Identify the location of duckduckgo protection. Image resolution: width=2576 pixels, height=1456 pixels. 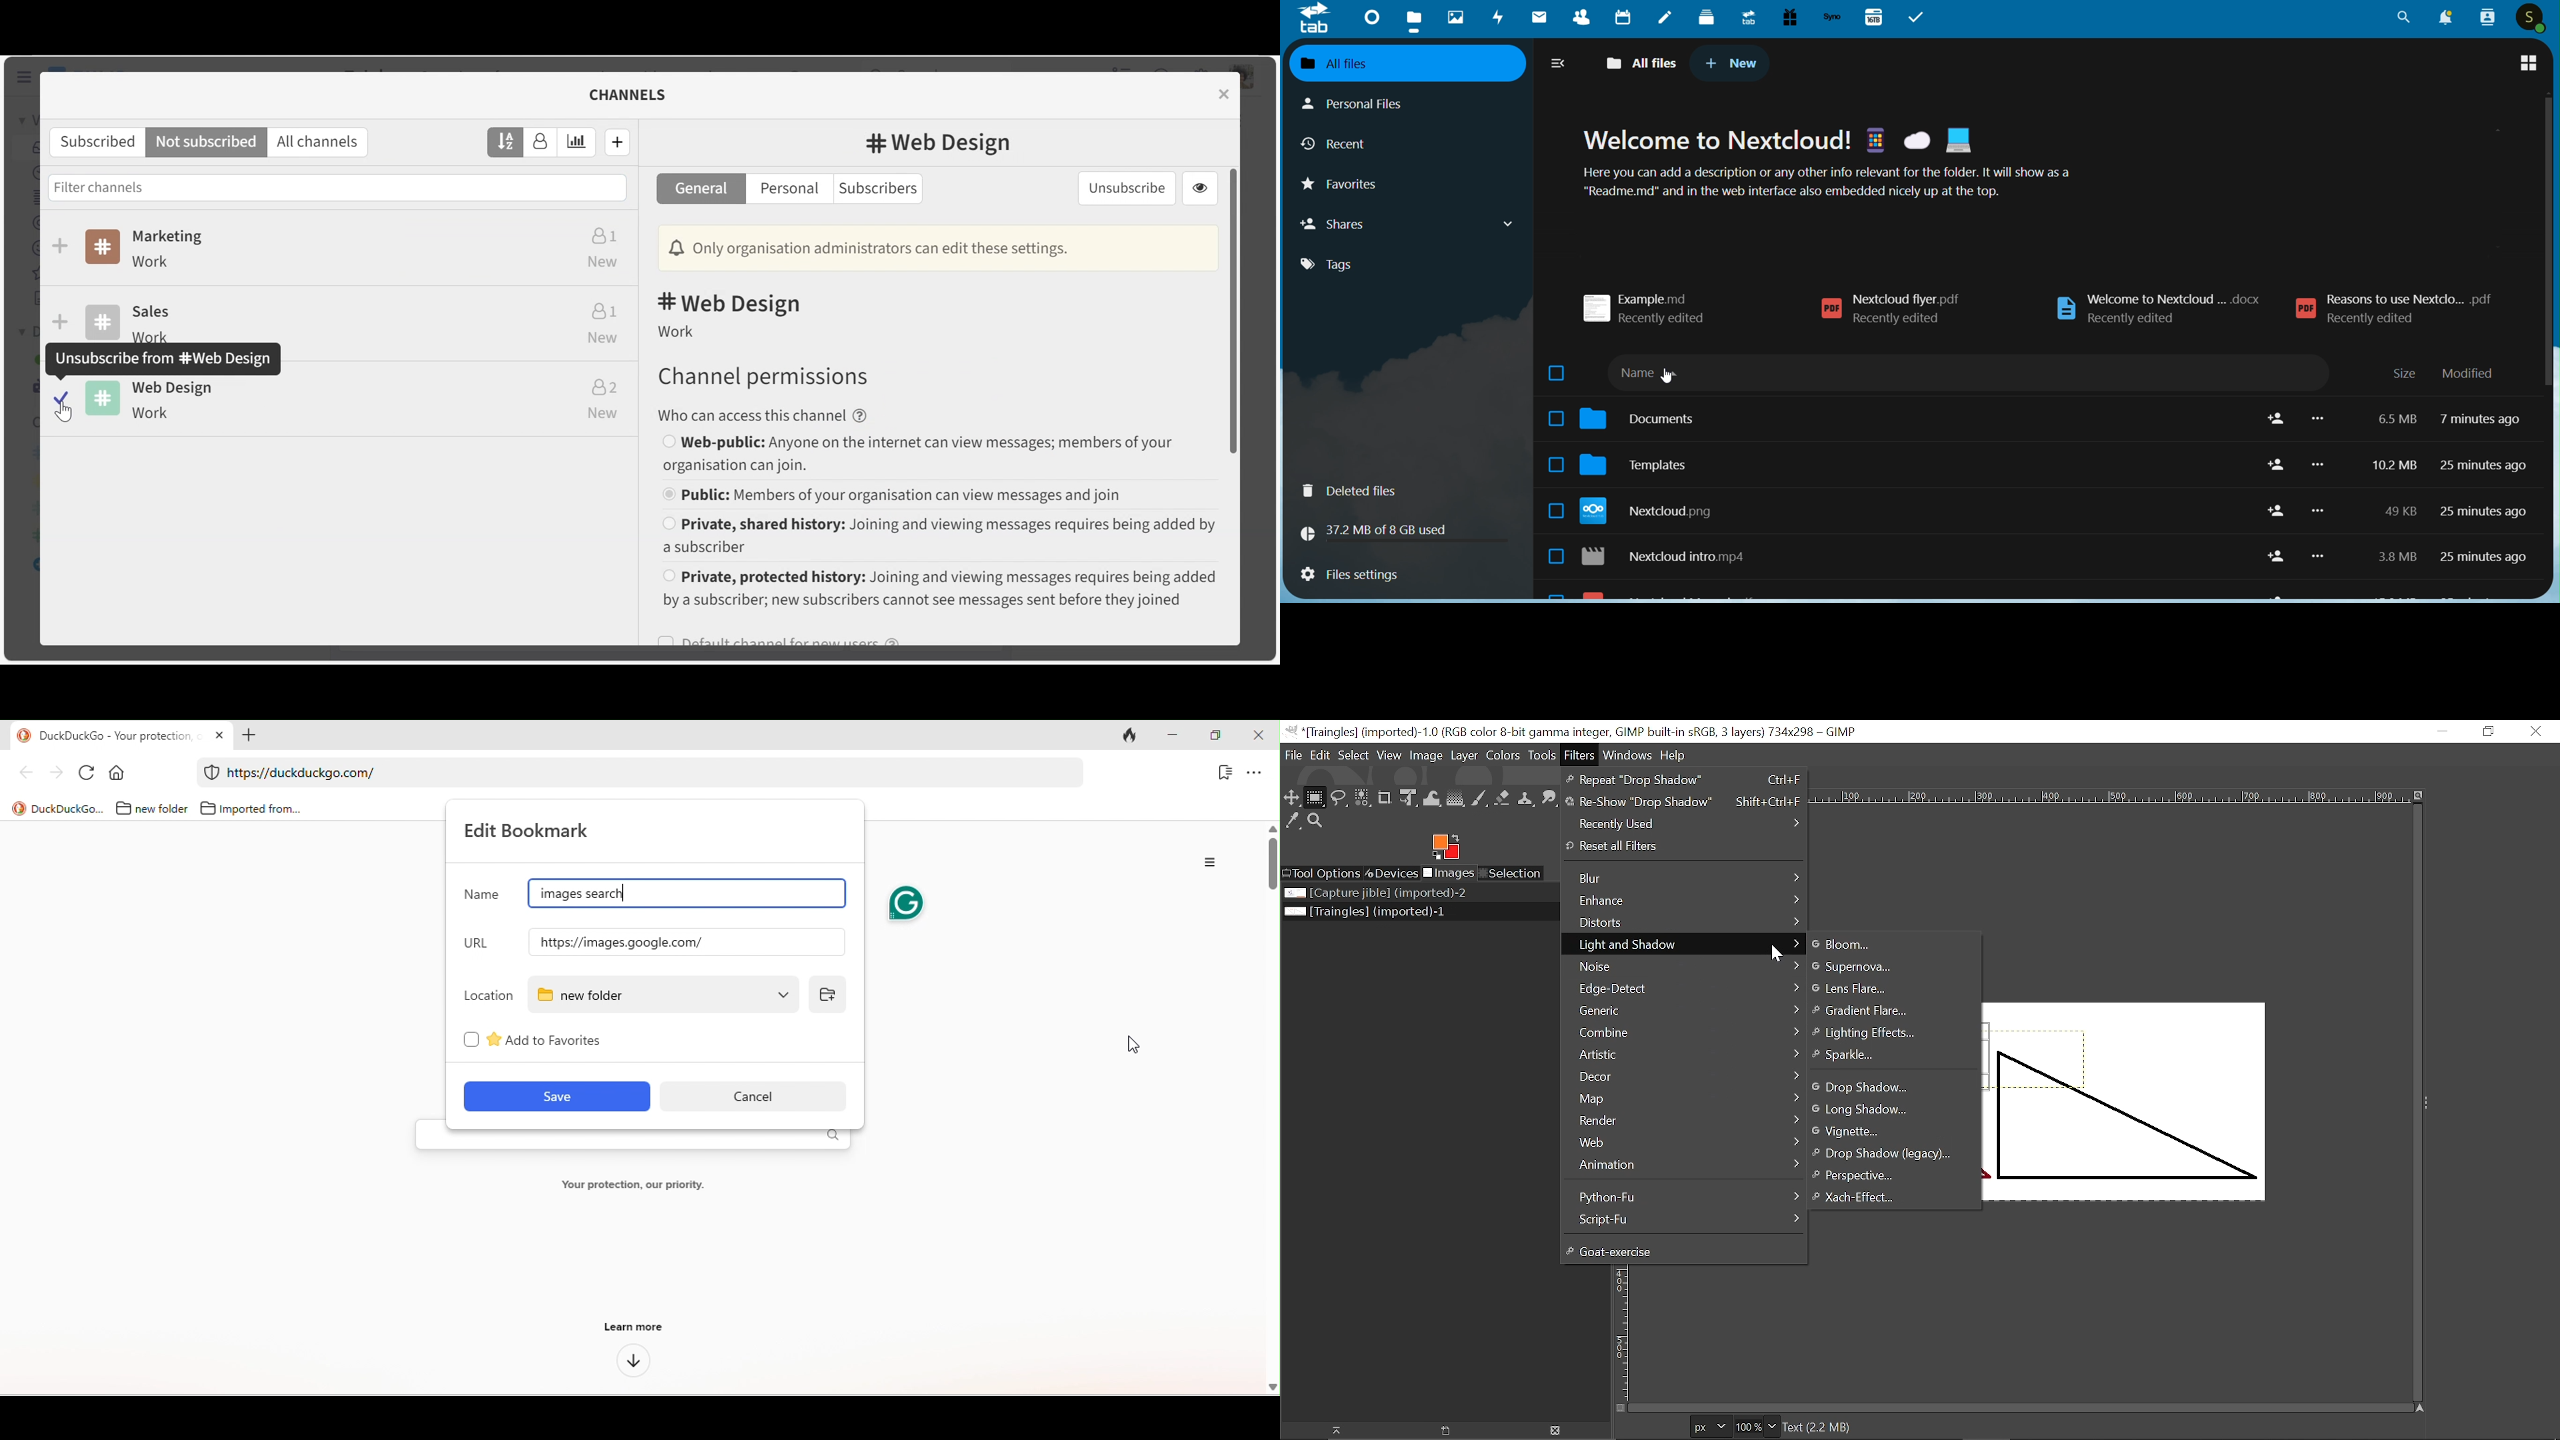
(209, 772).